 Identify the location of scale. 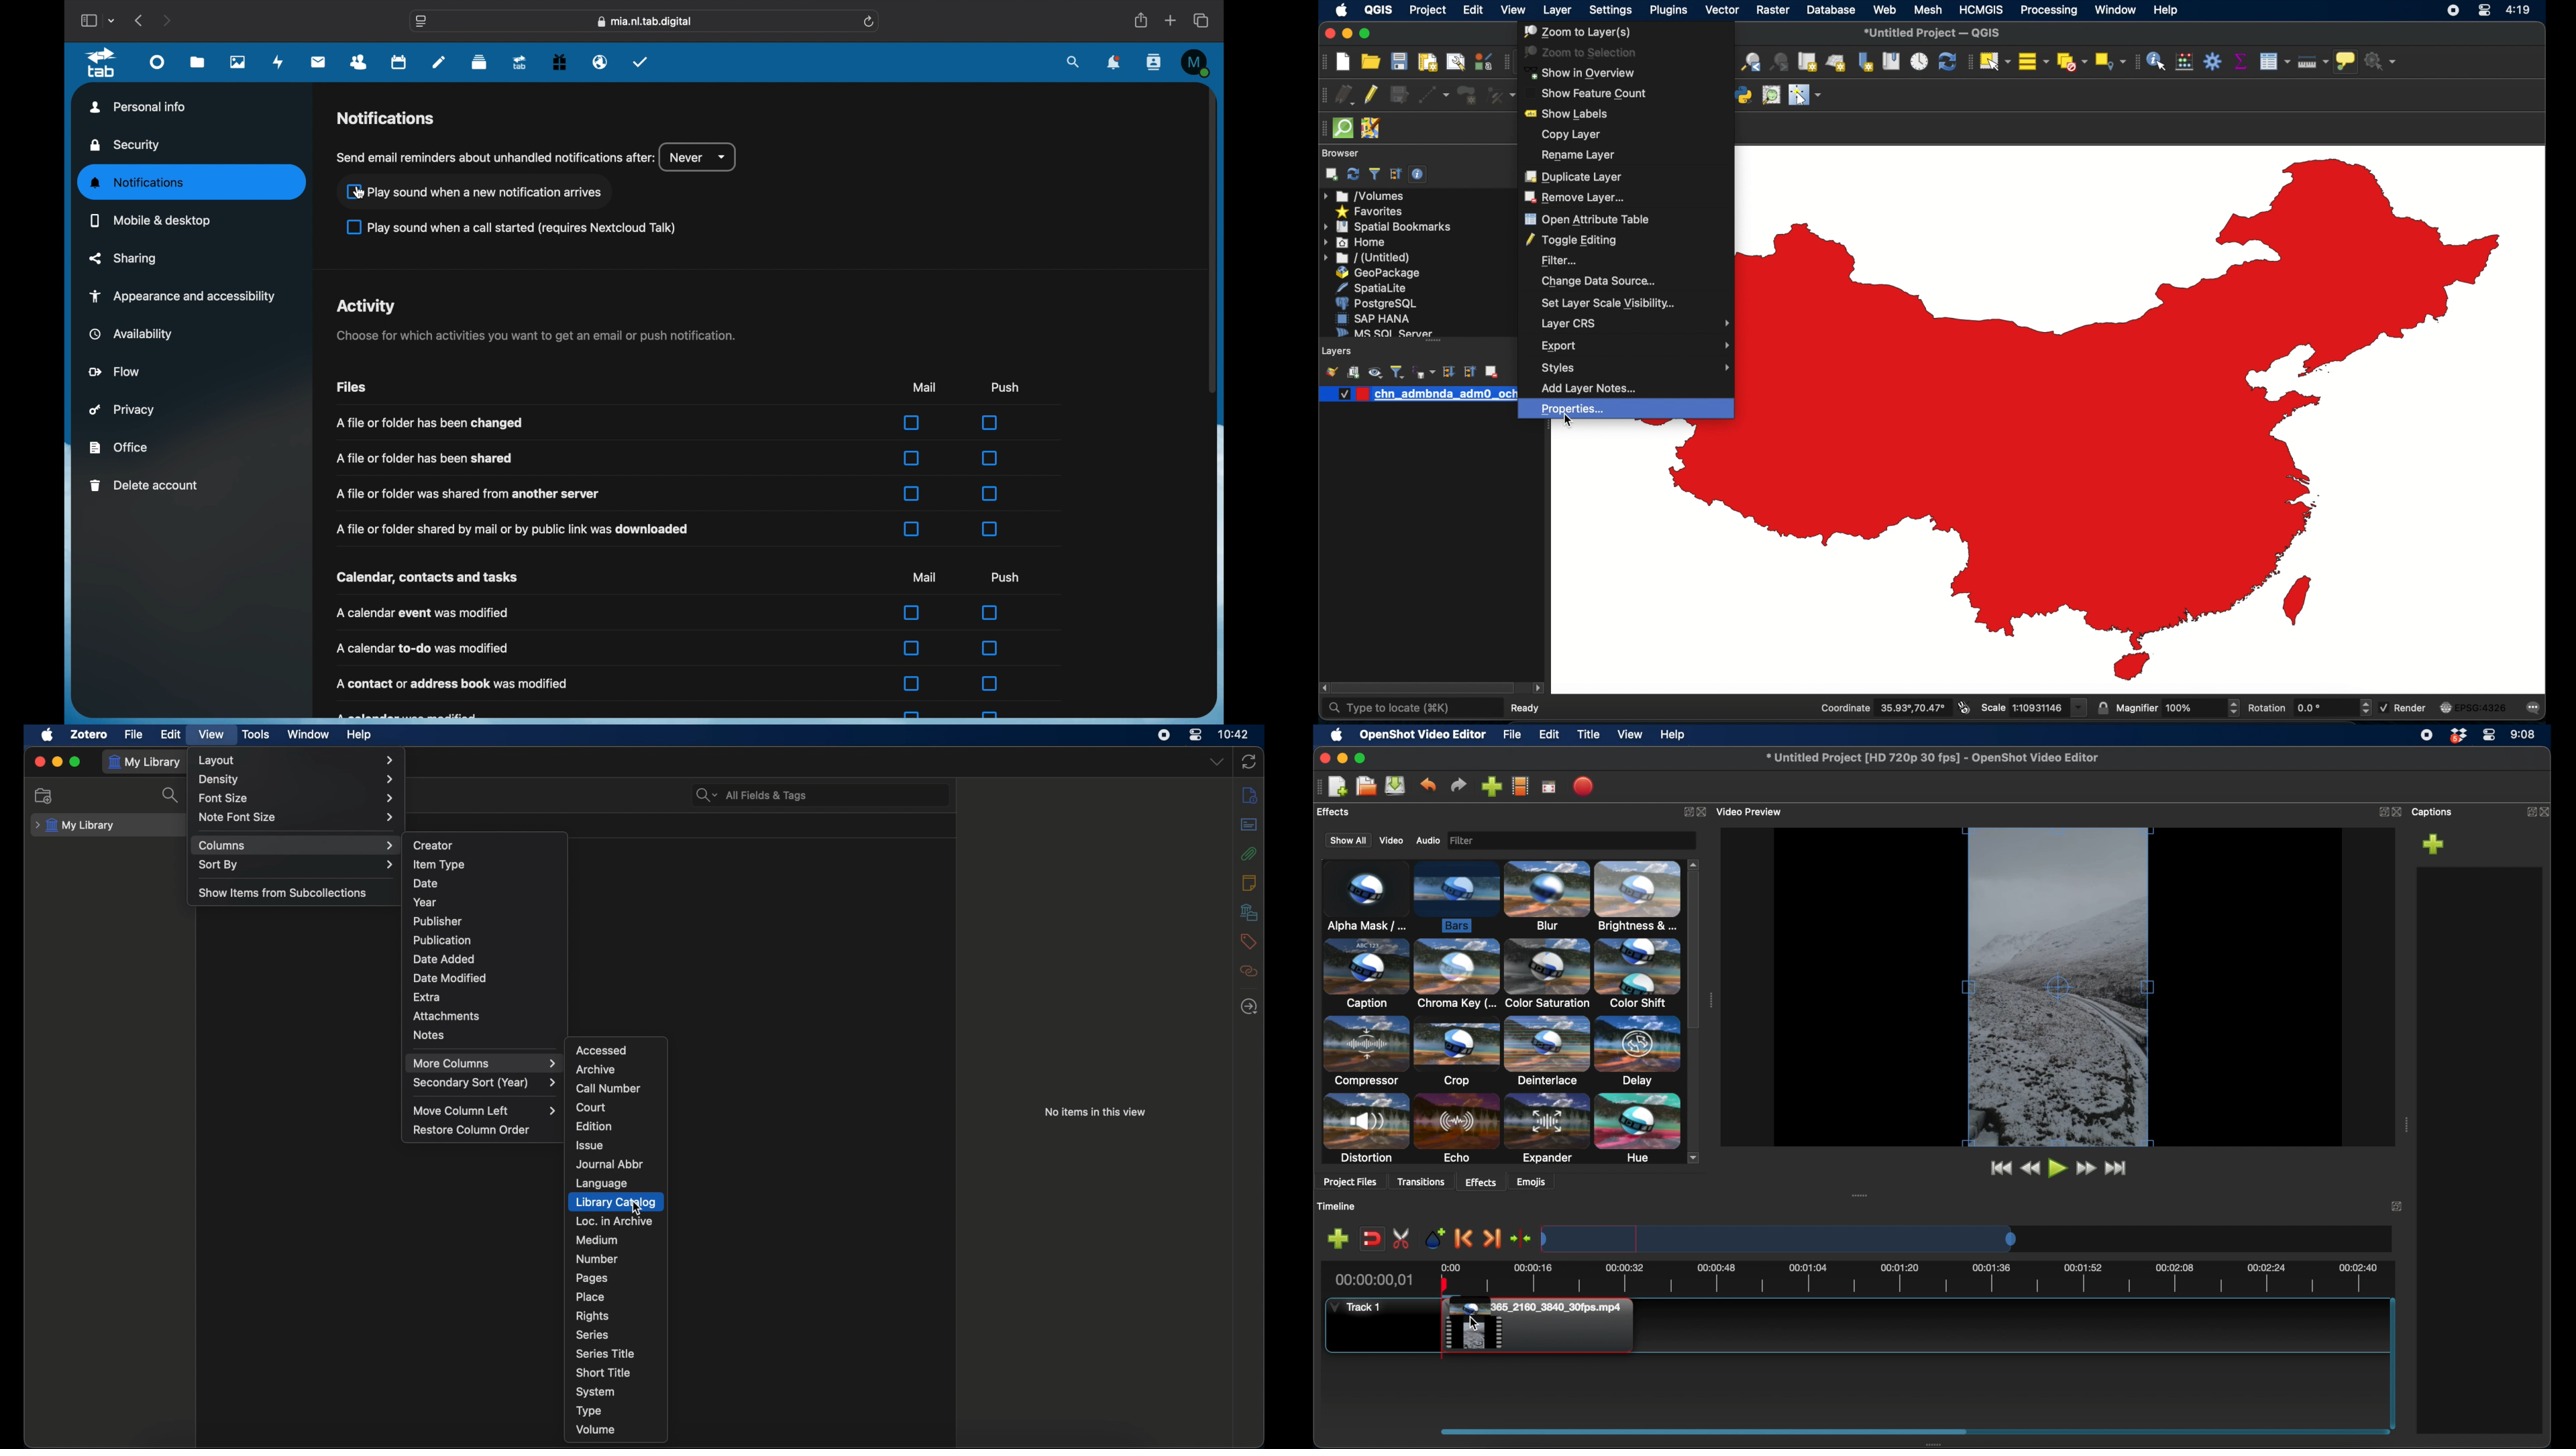
(2033, 708).